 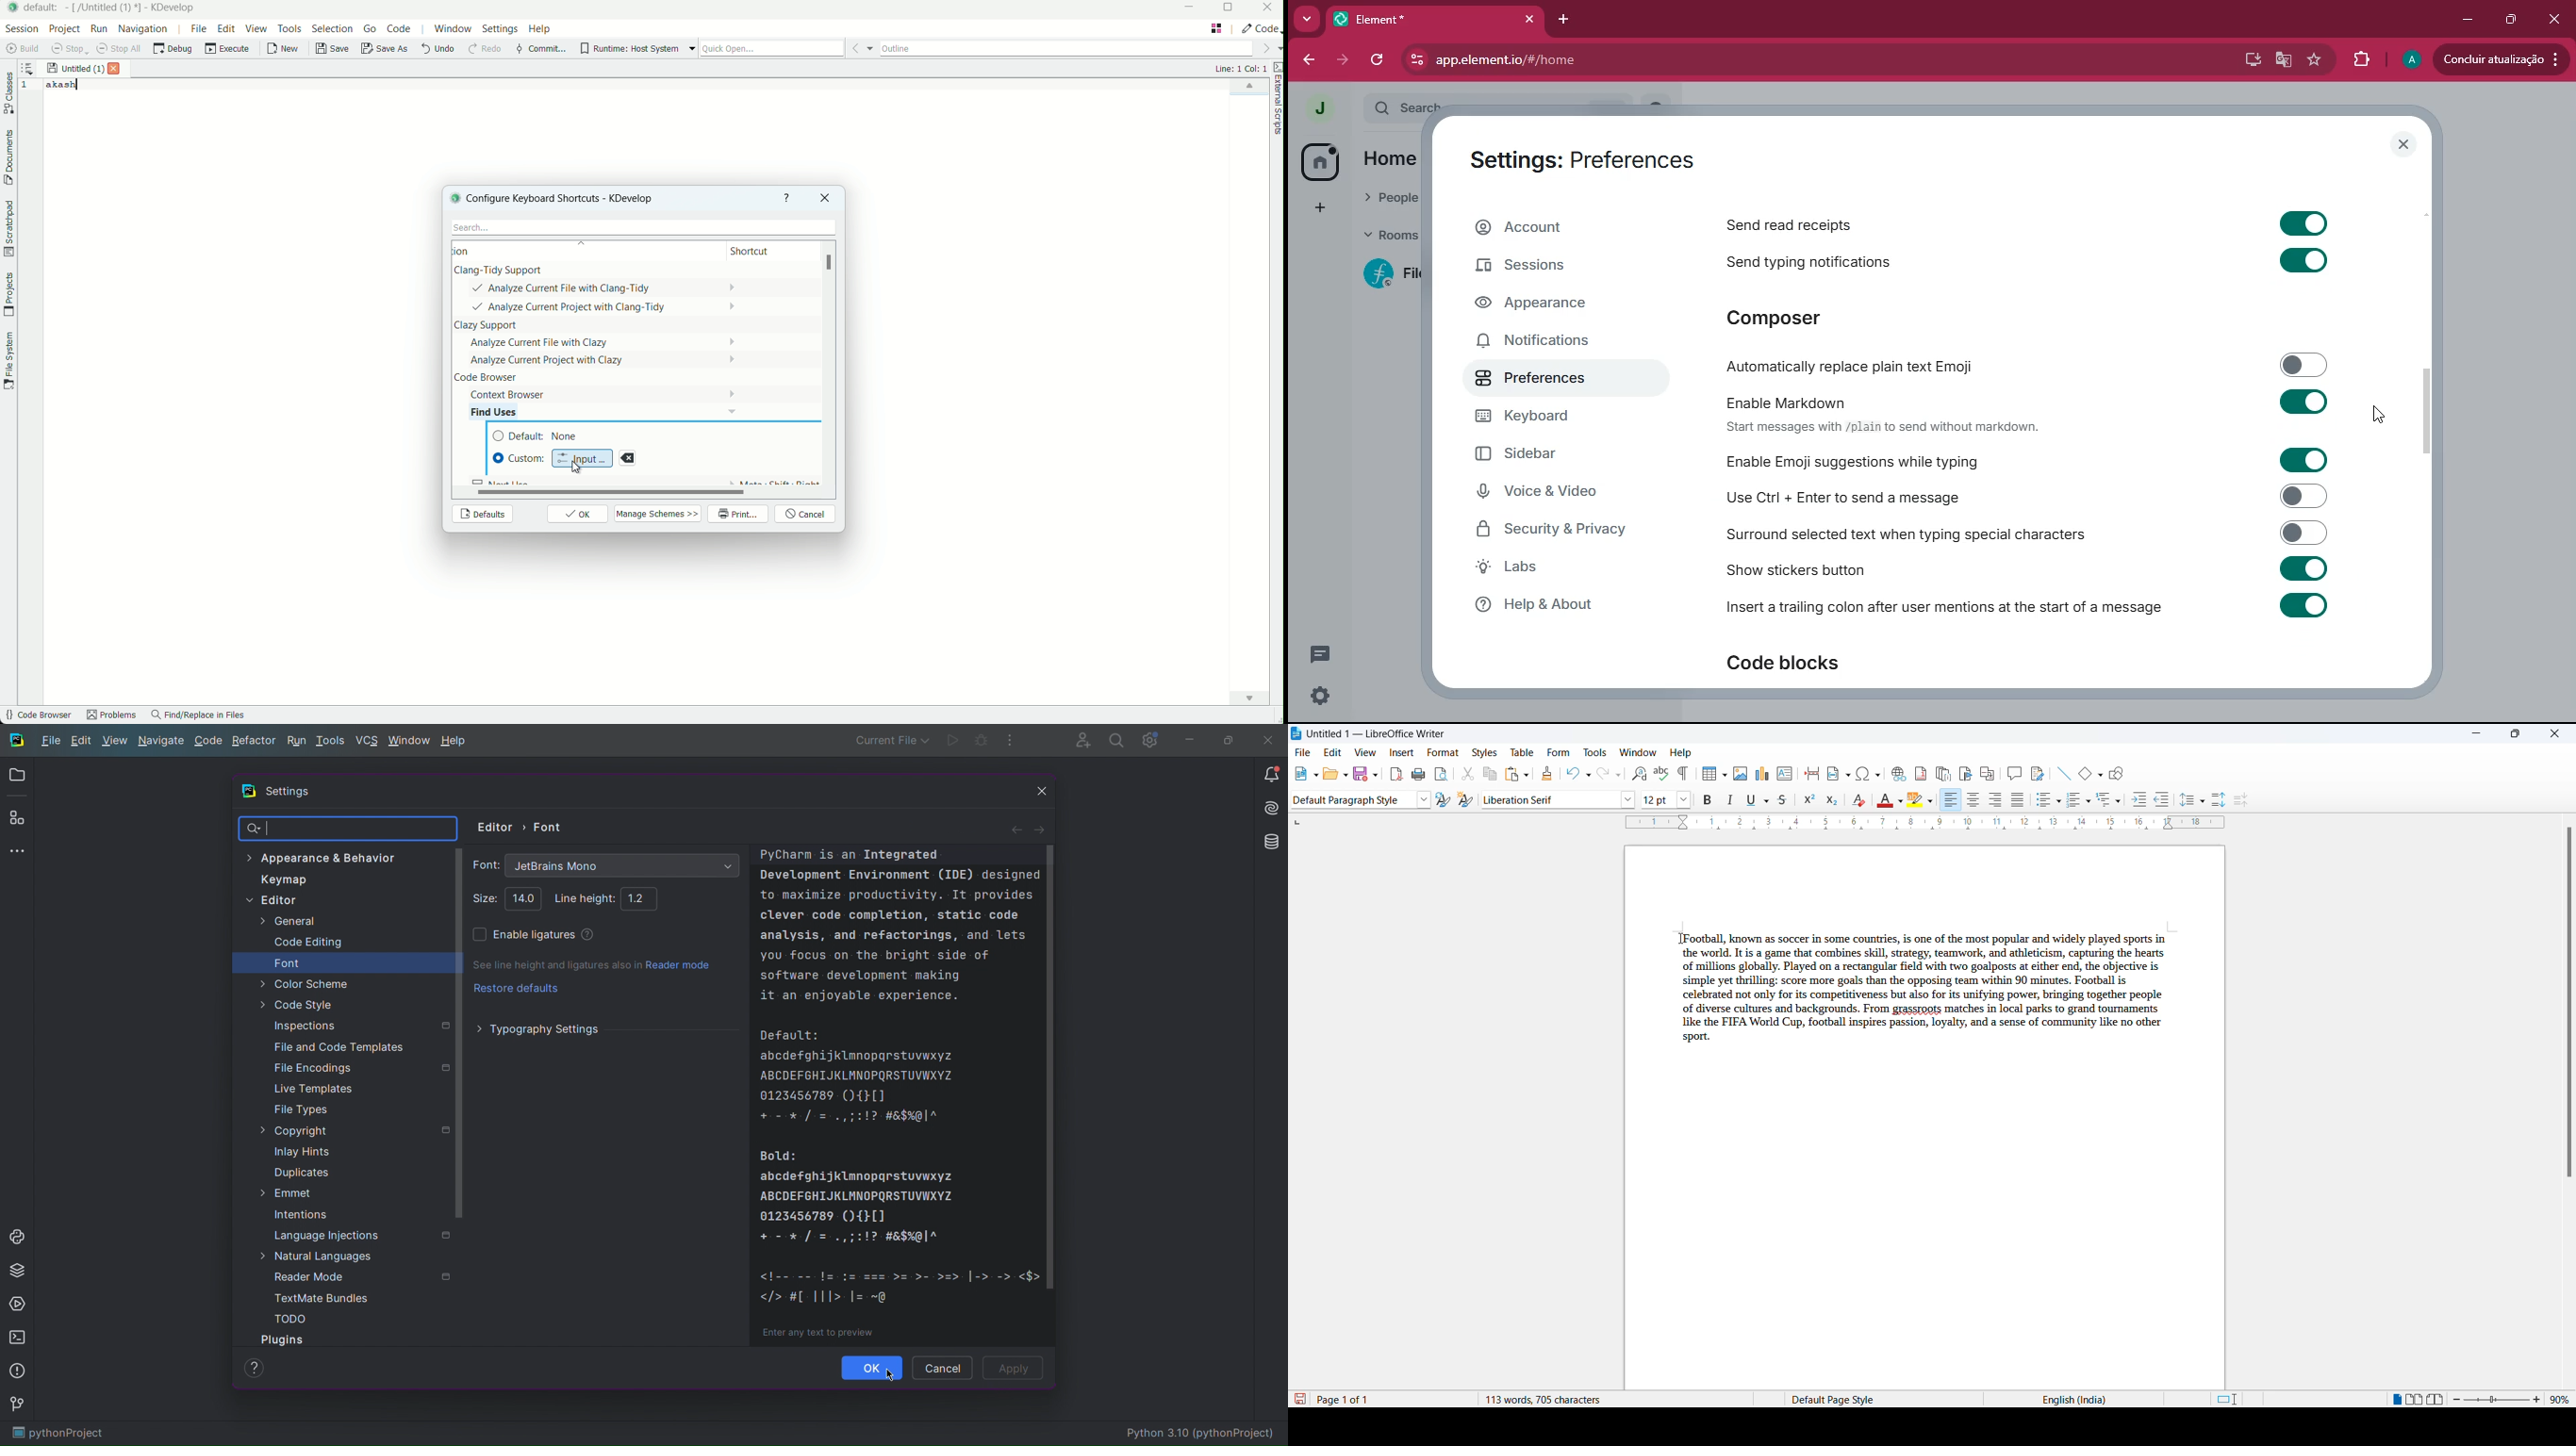 What do you see at coordinates (1996, 800) in the screenshot?
I see `text align center` at bounding box center [1996, 800].